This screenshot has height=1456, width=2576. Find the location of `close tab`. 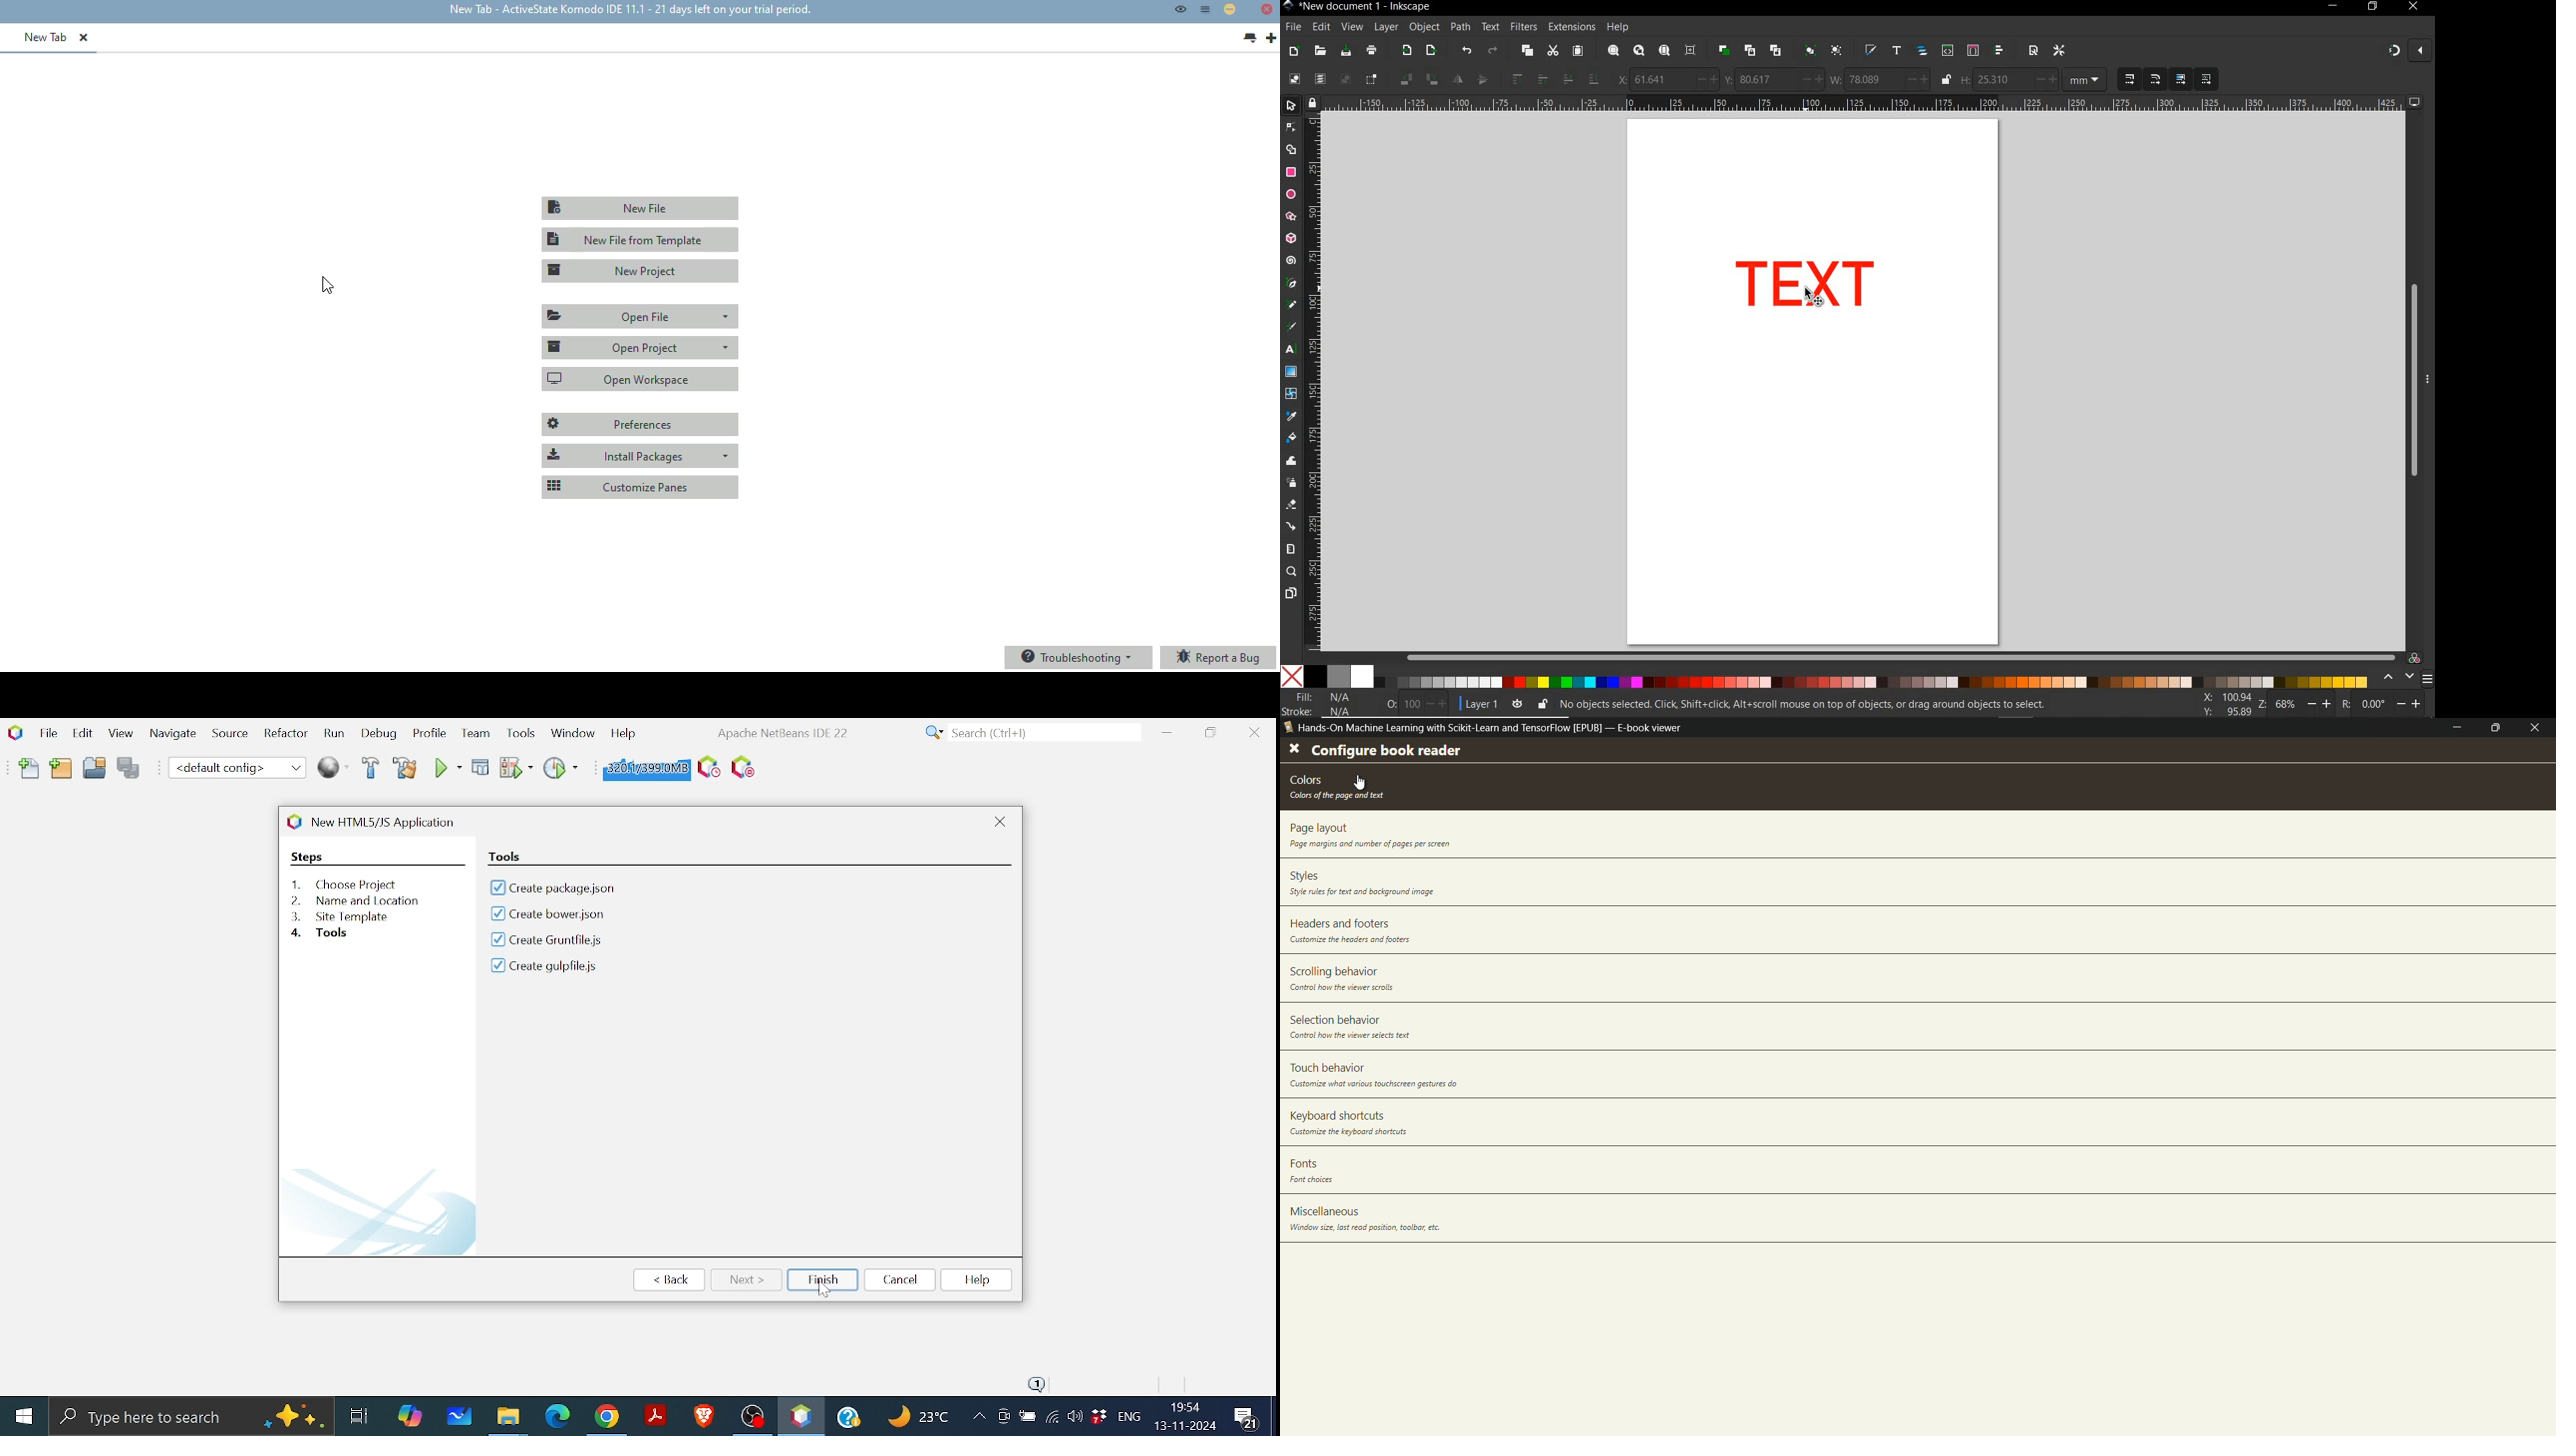

close tab is located at coordinates (83, 37).